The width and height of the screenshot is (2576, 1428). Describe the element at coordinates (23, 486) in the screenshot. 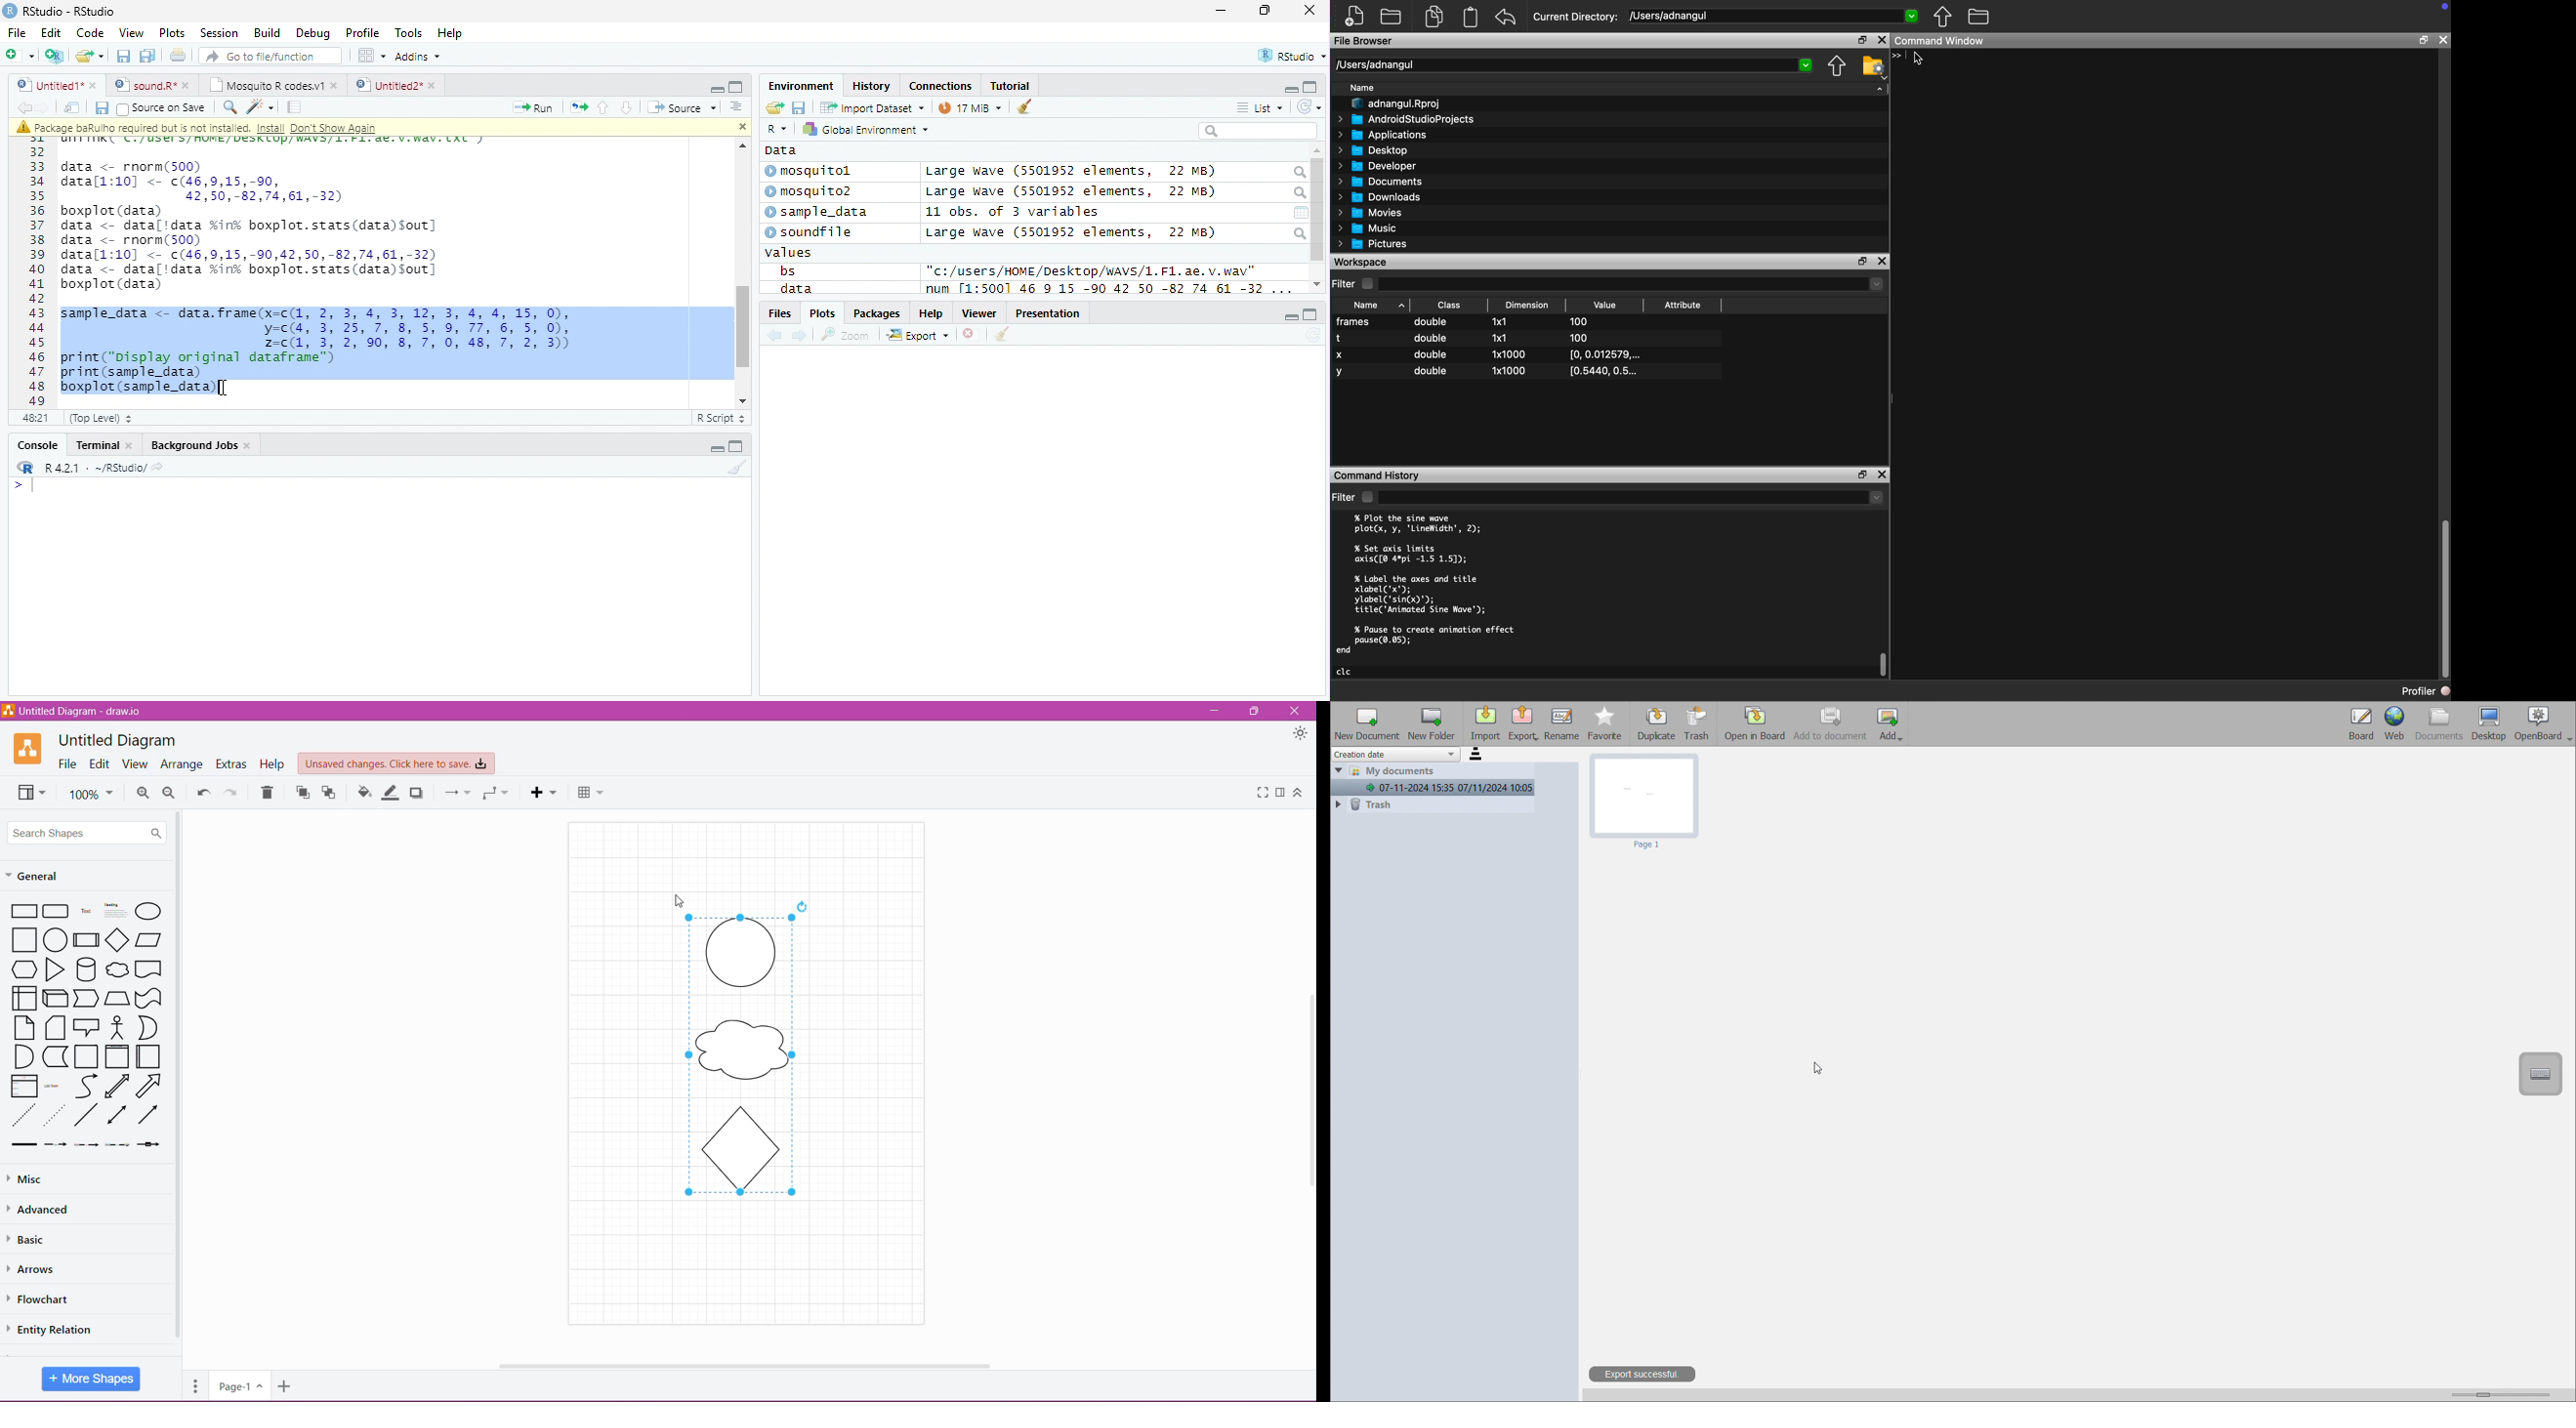

I see `typing cursor` at that location.